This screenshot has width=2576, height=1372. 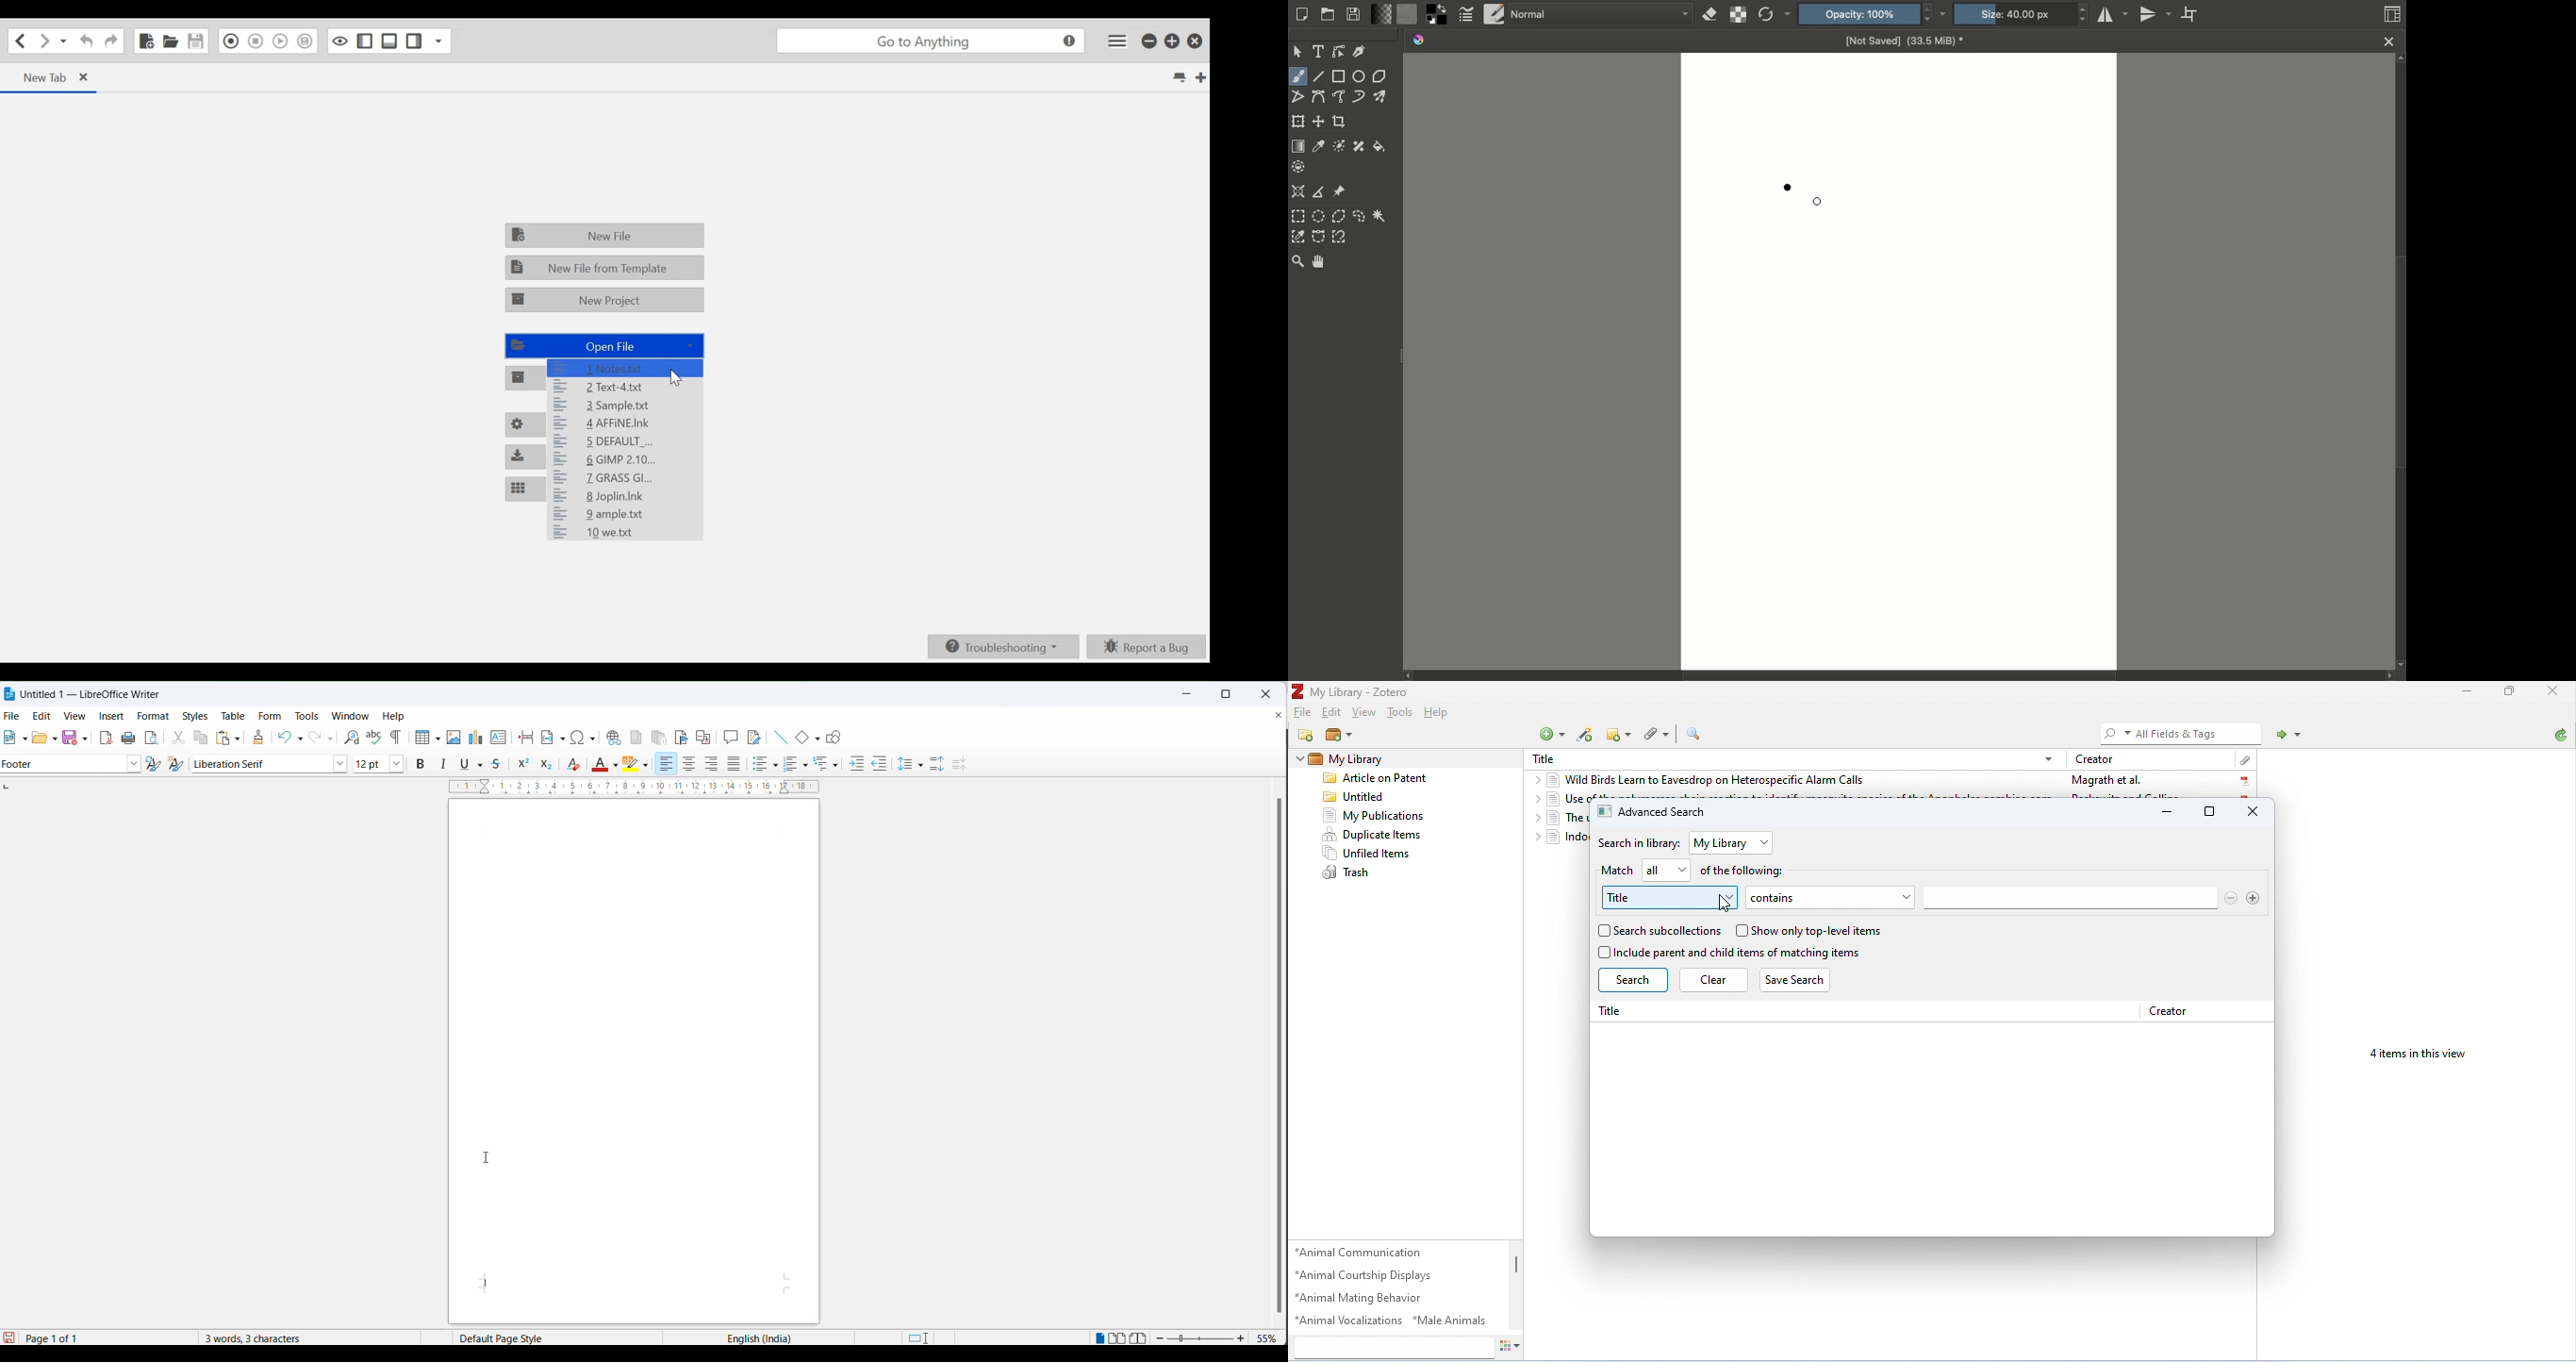 I want to click on Open, so click(x=1328, y=15).